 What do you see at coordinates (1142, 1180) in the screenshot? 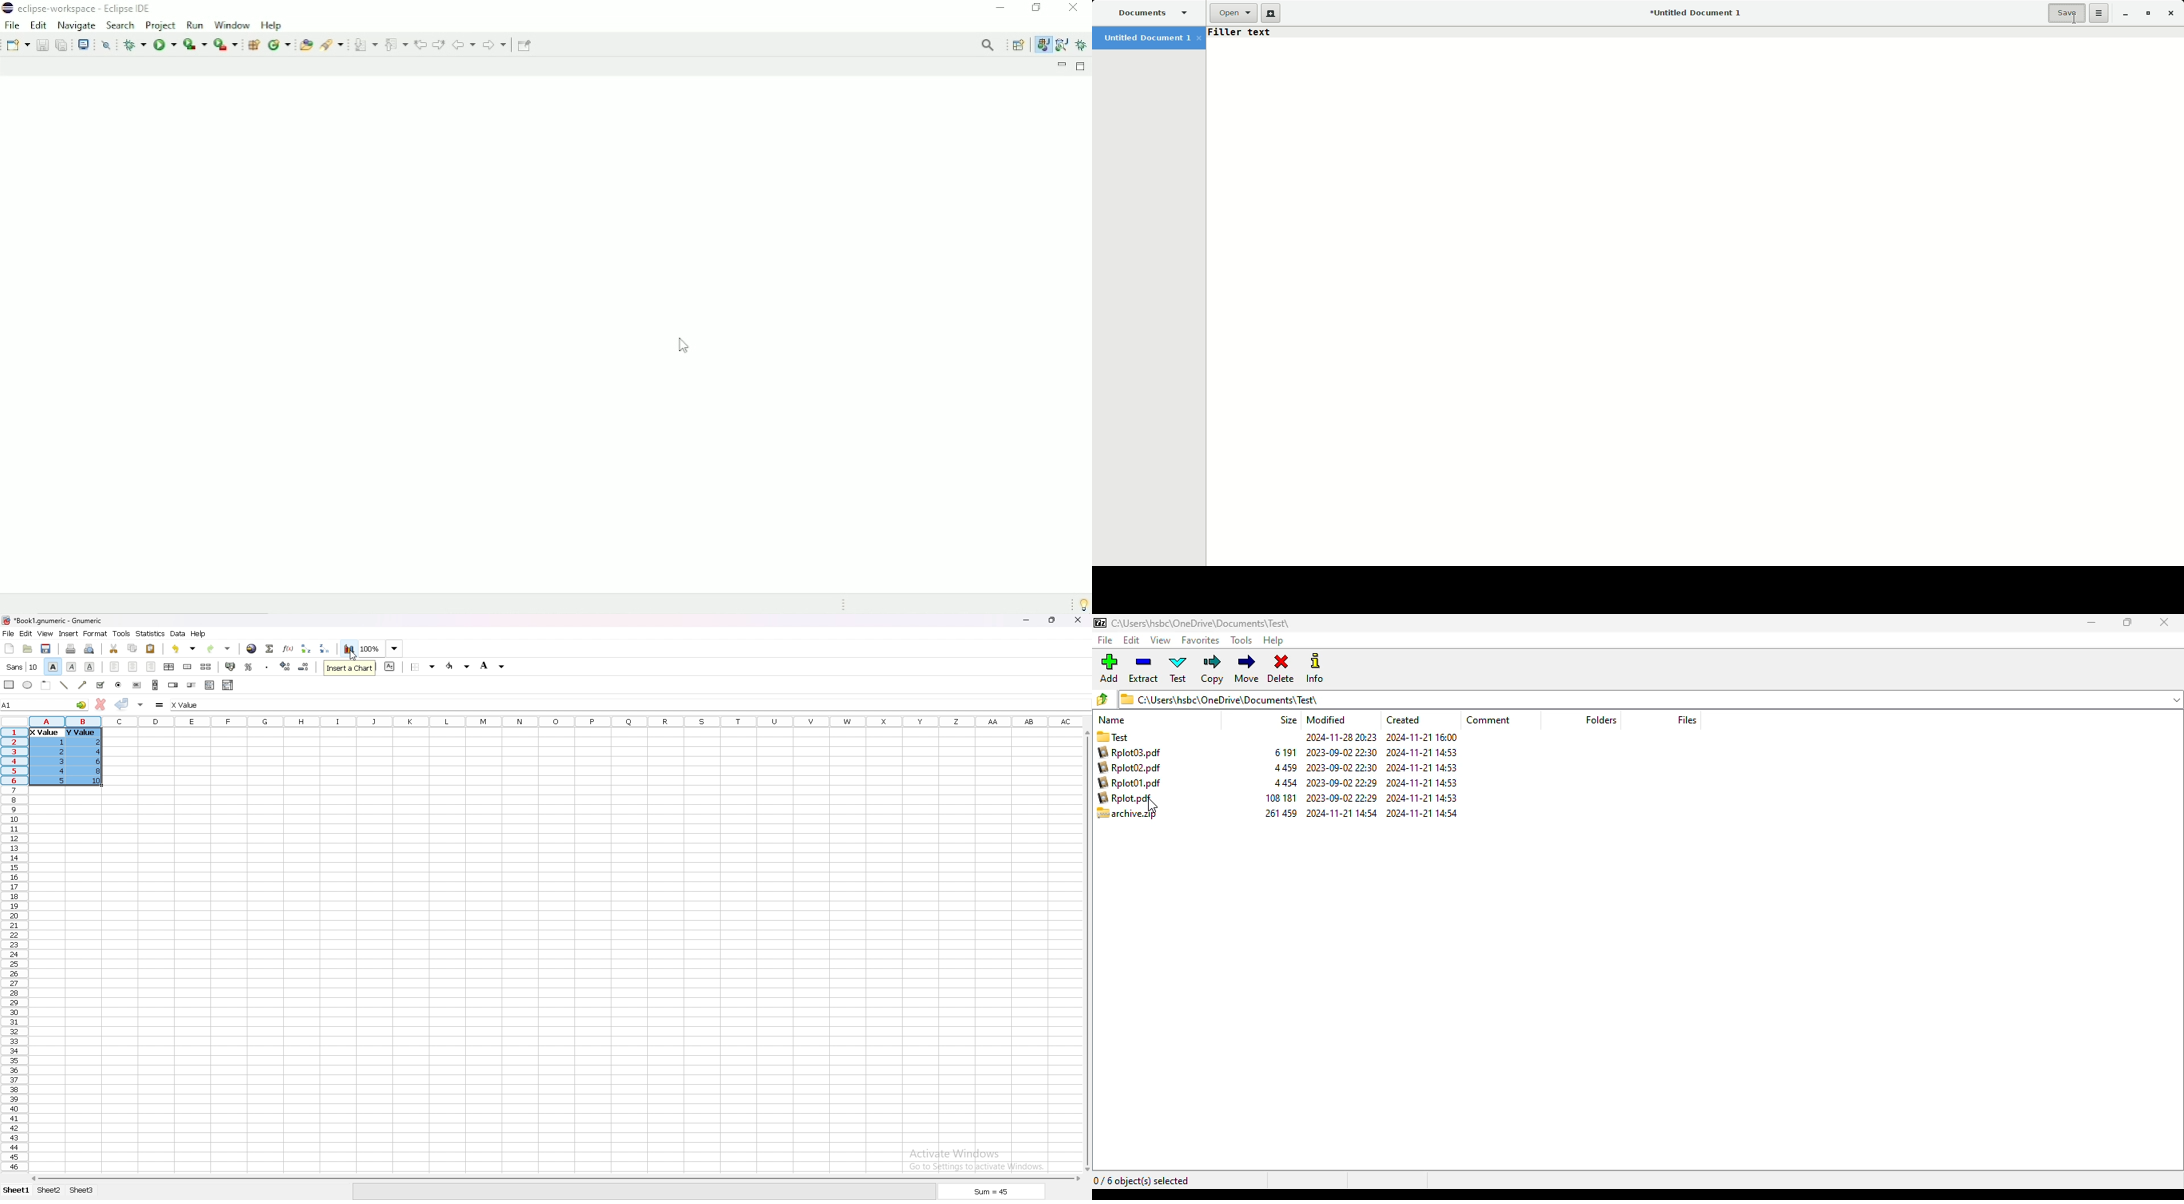
I see `0/6 object(s) selected` at bounding box center [1142, 1180].